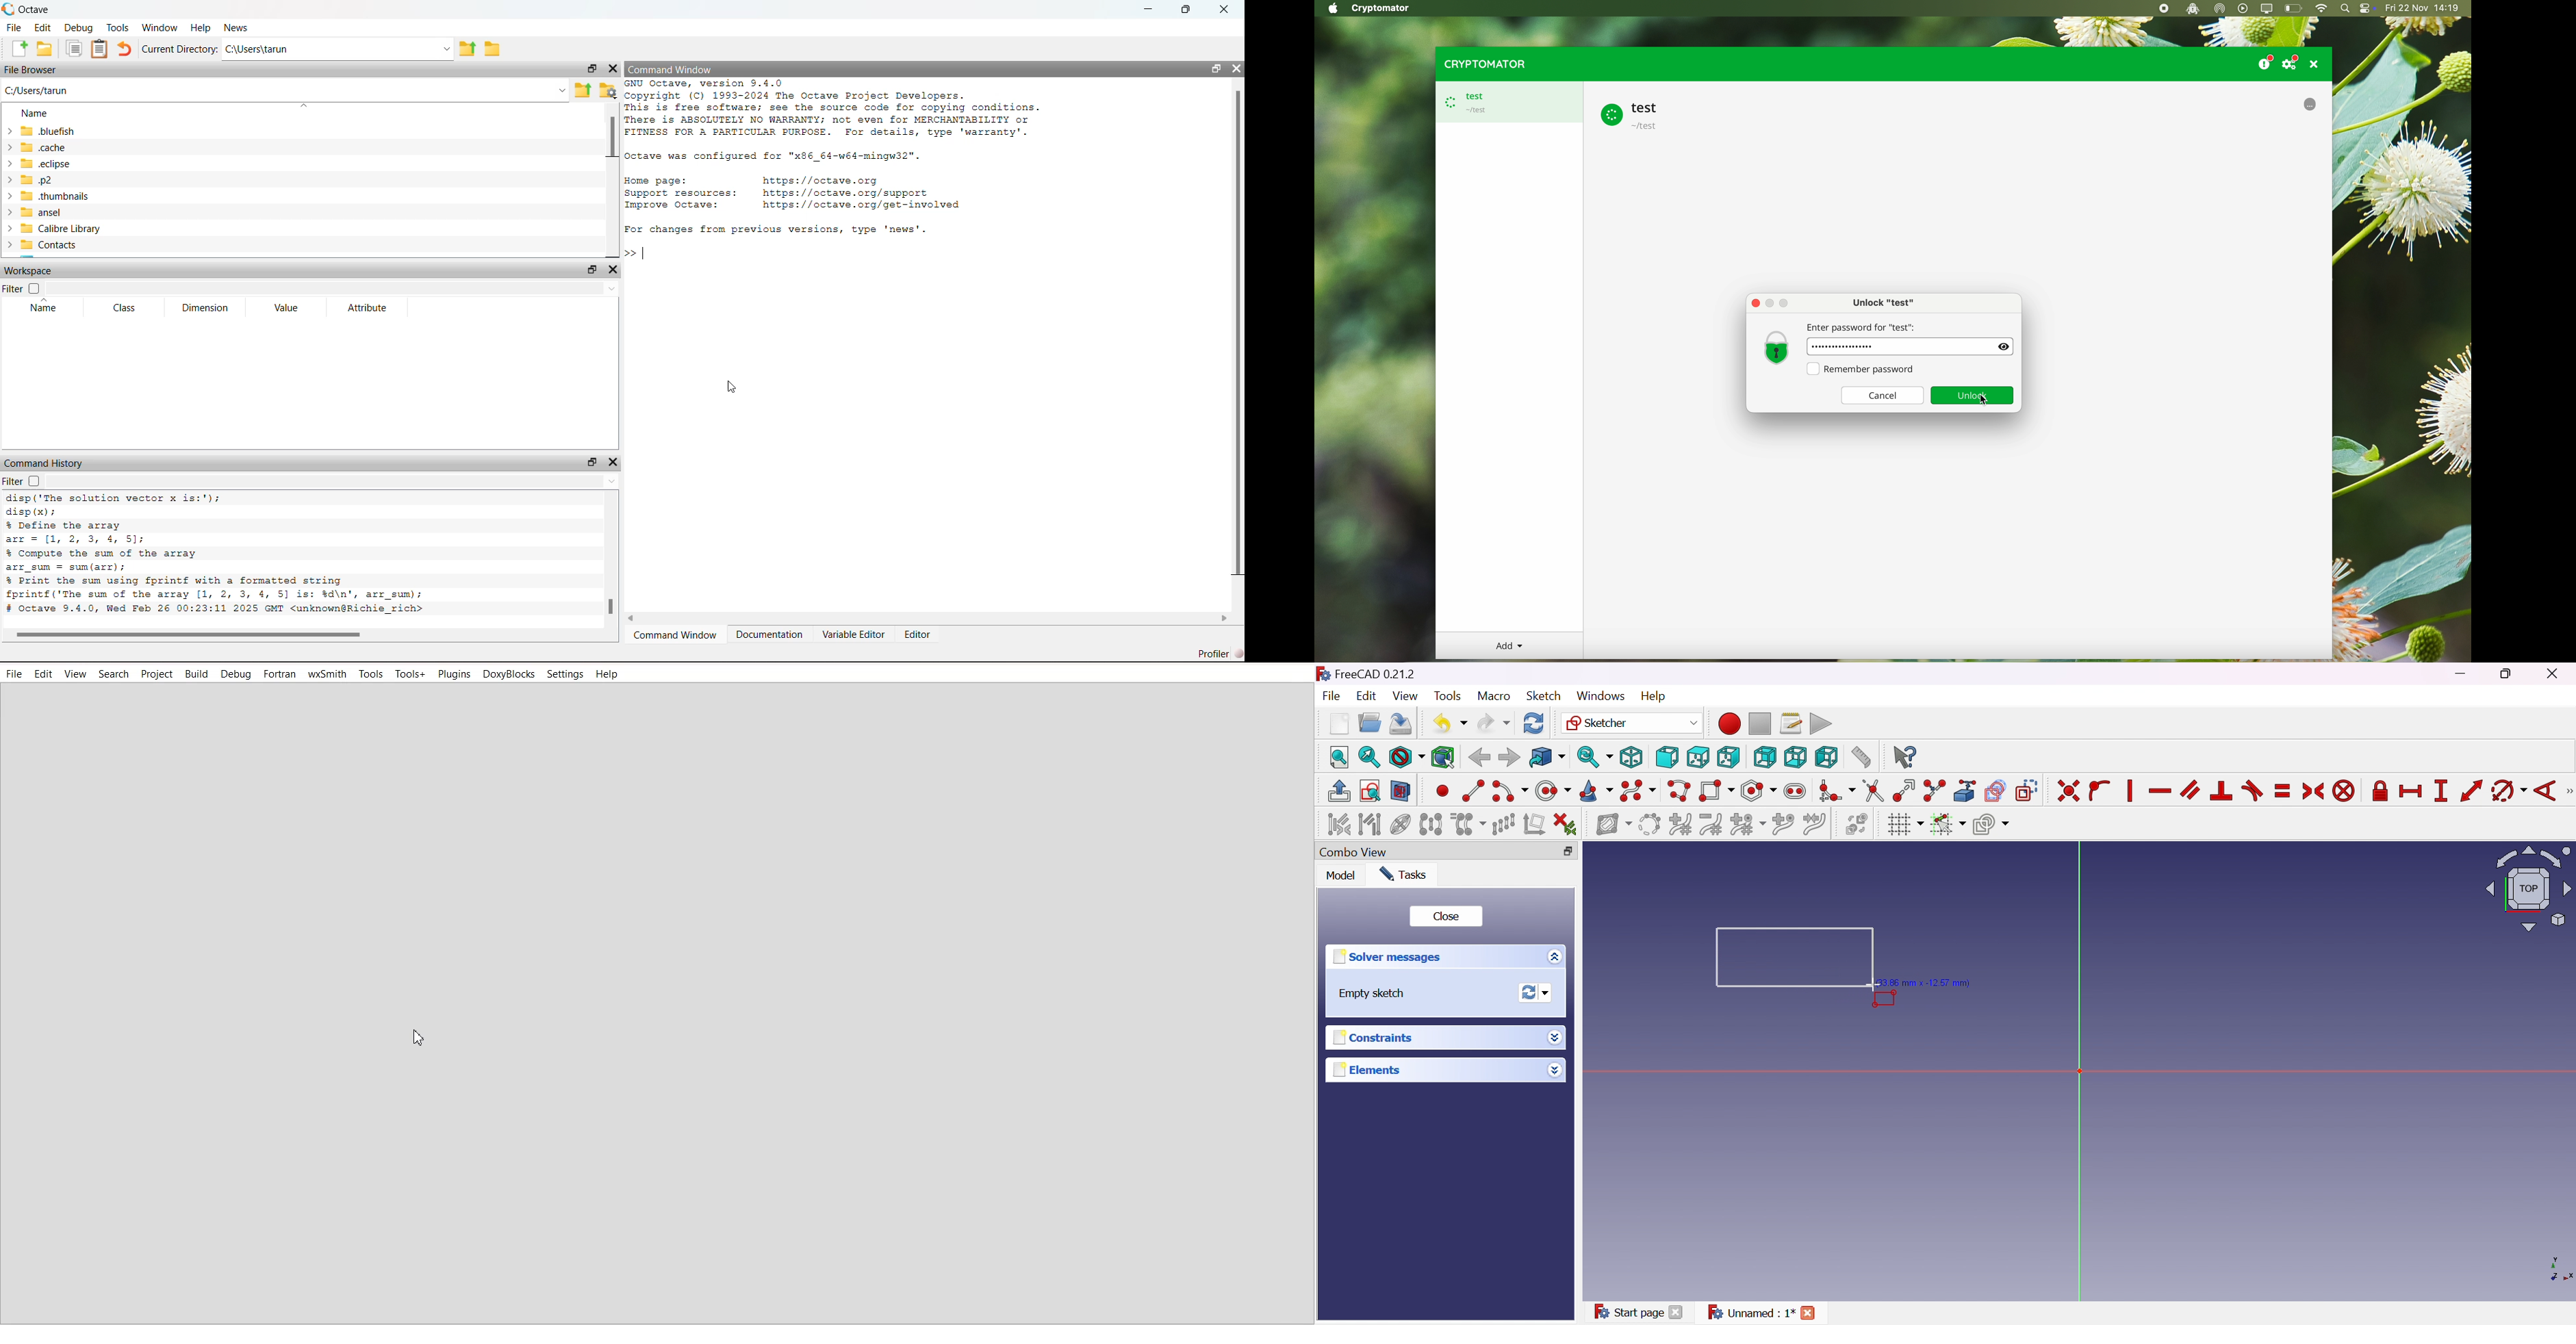 The height and width of the screenshot is (1344, 2576). What do you see at coordinates (1632, 722) in the screenshot?
I see `Sketcher` at bounding box center [1632, 722].